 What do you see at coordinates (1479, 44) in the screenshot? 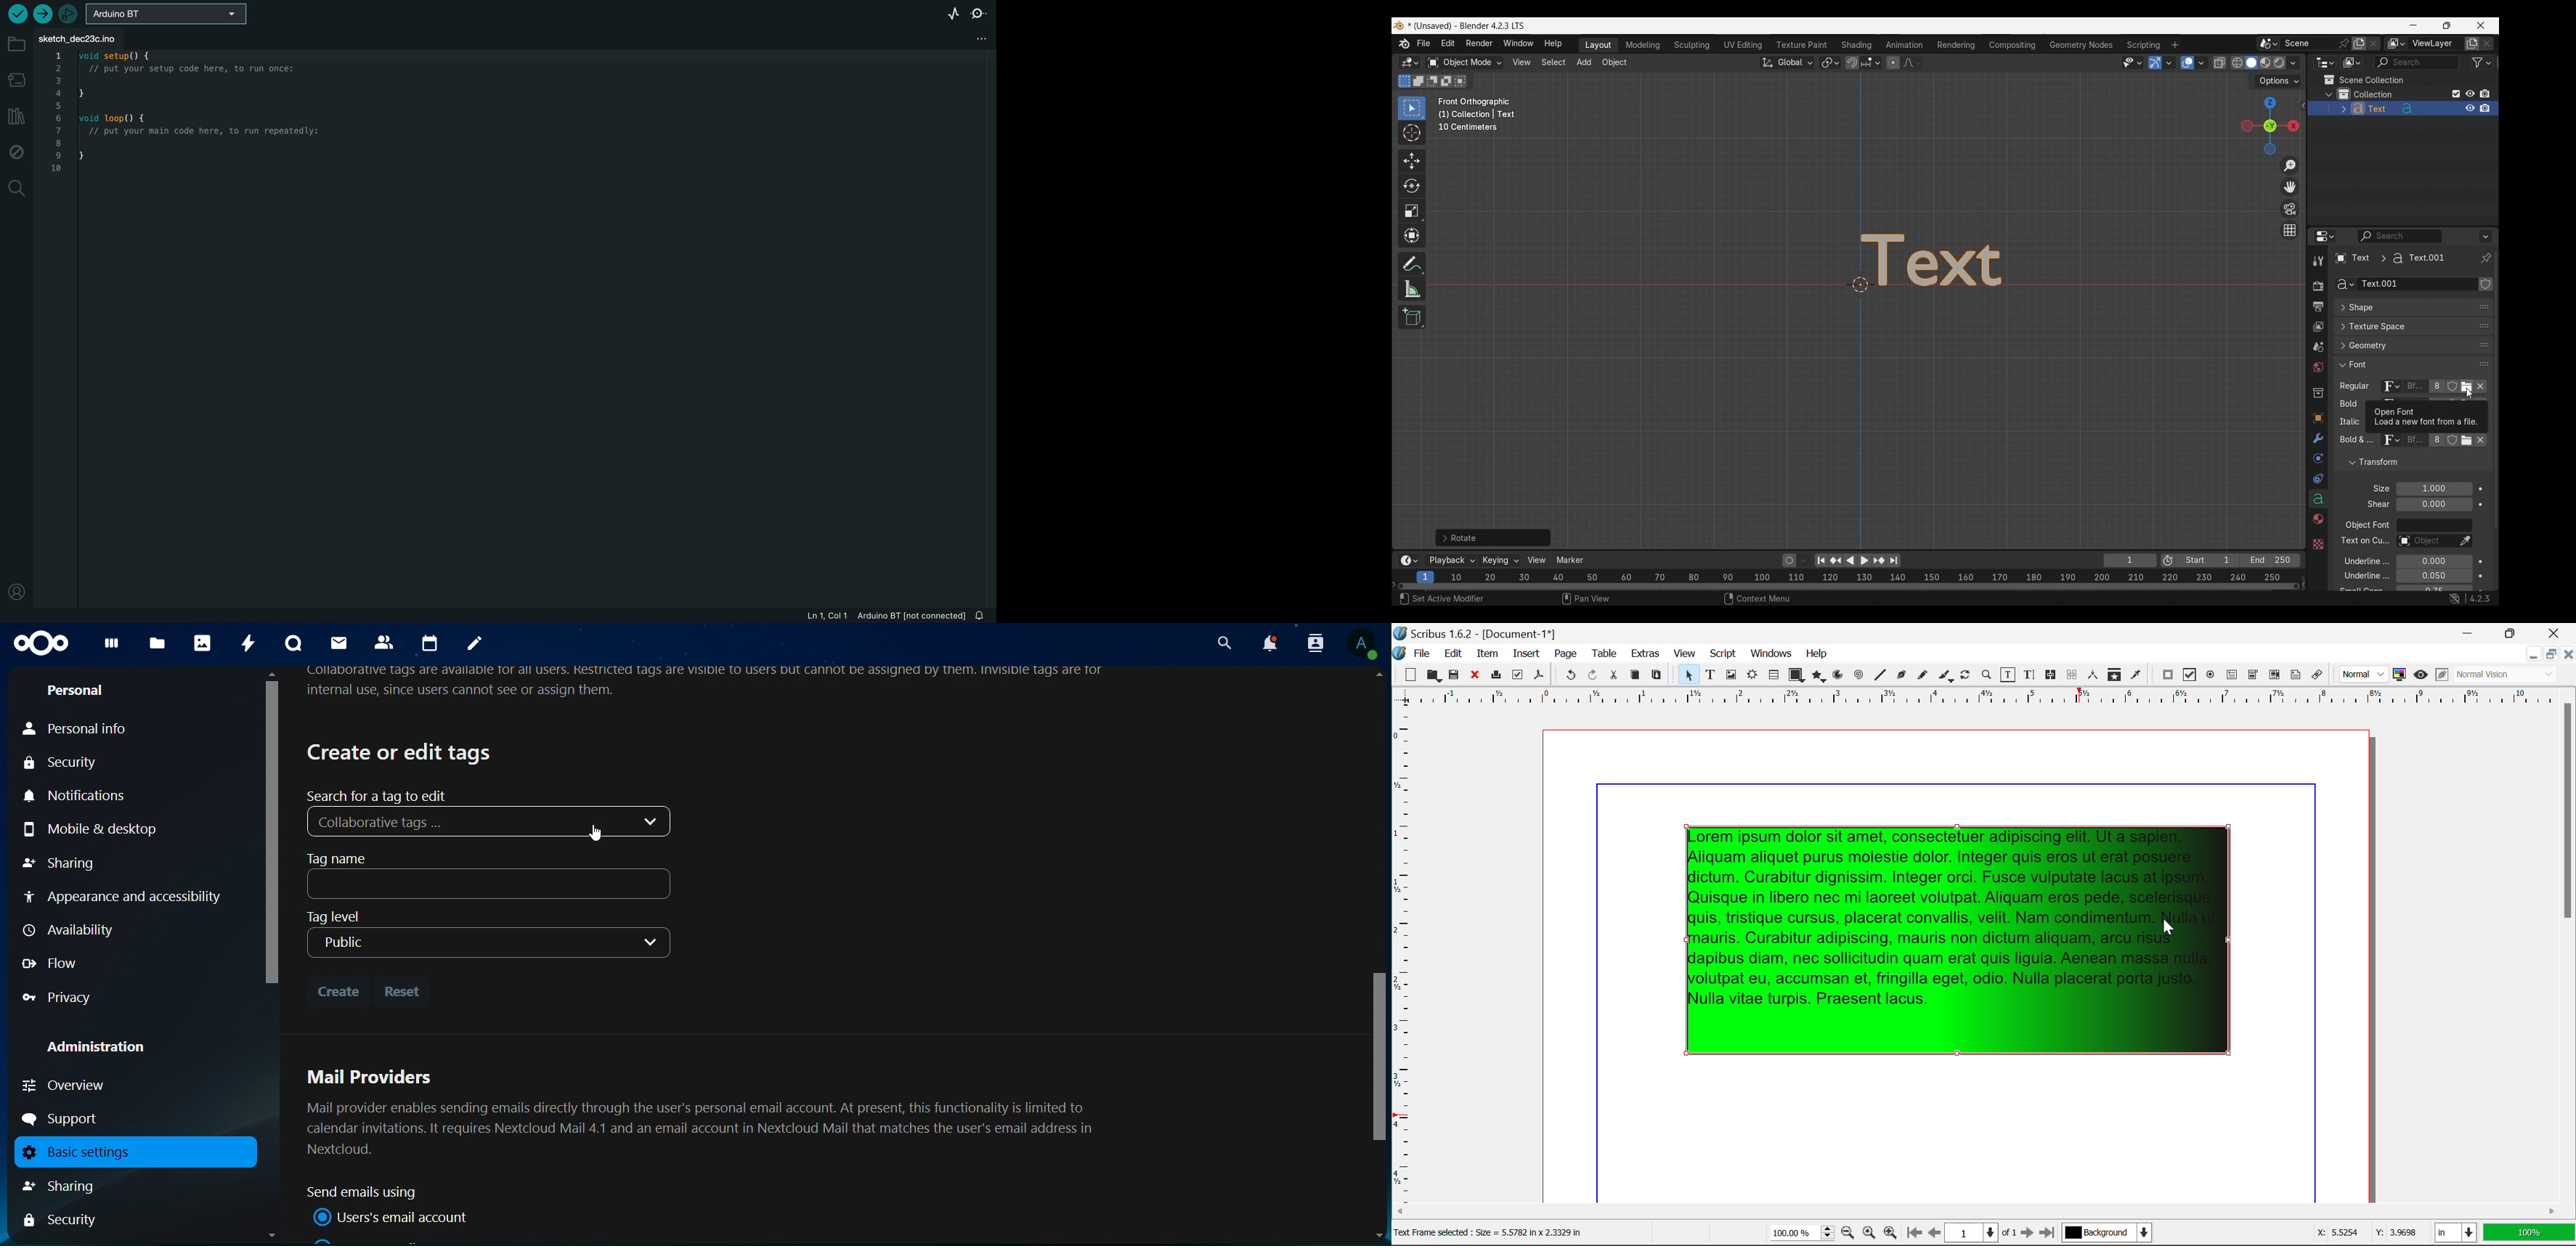
I see `Render menu` at bounding box center [1479, 44].